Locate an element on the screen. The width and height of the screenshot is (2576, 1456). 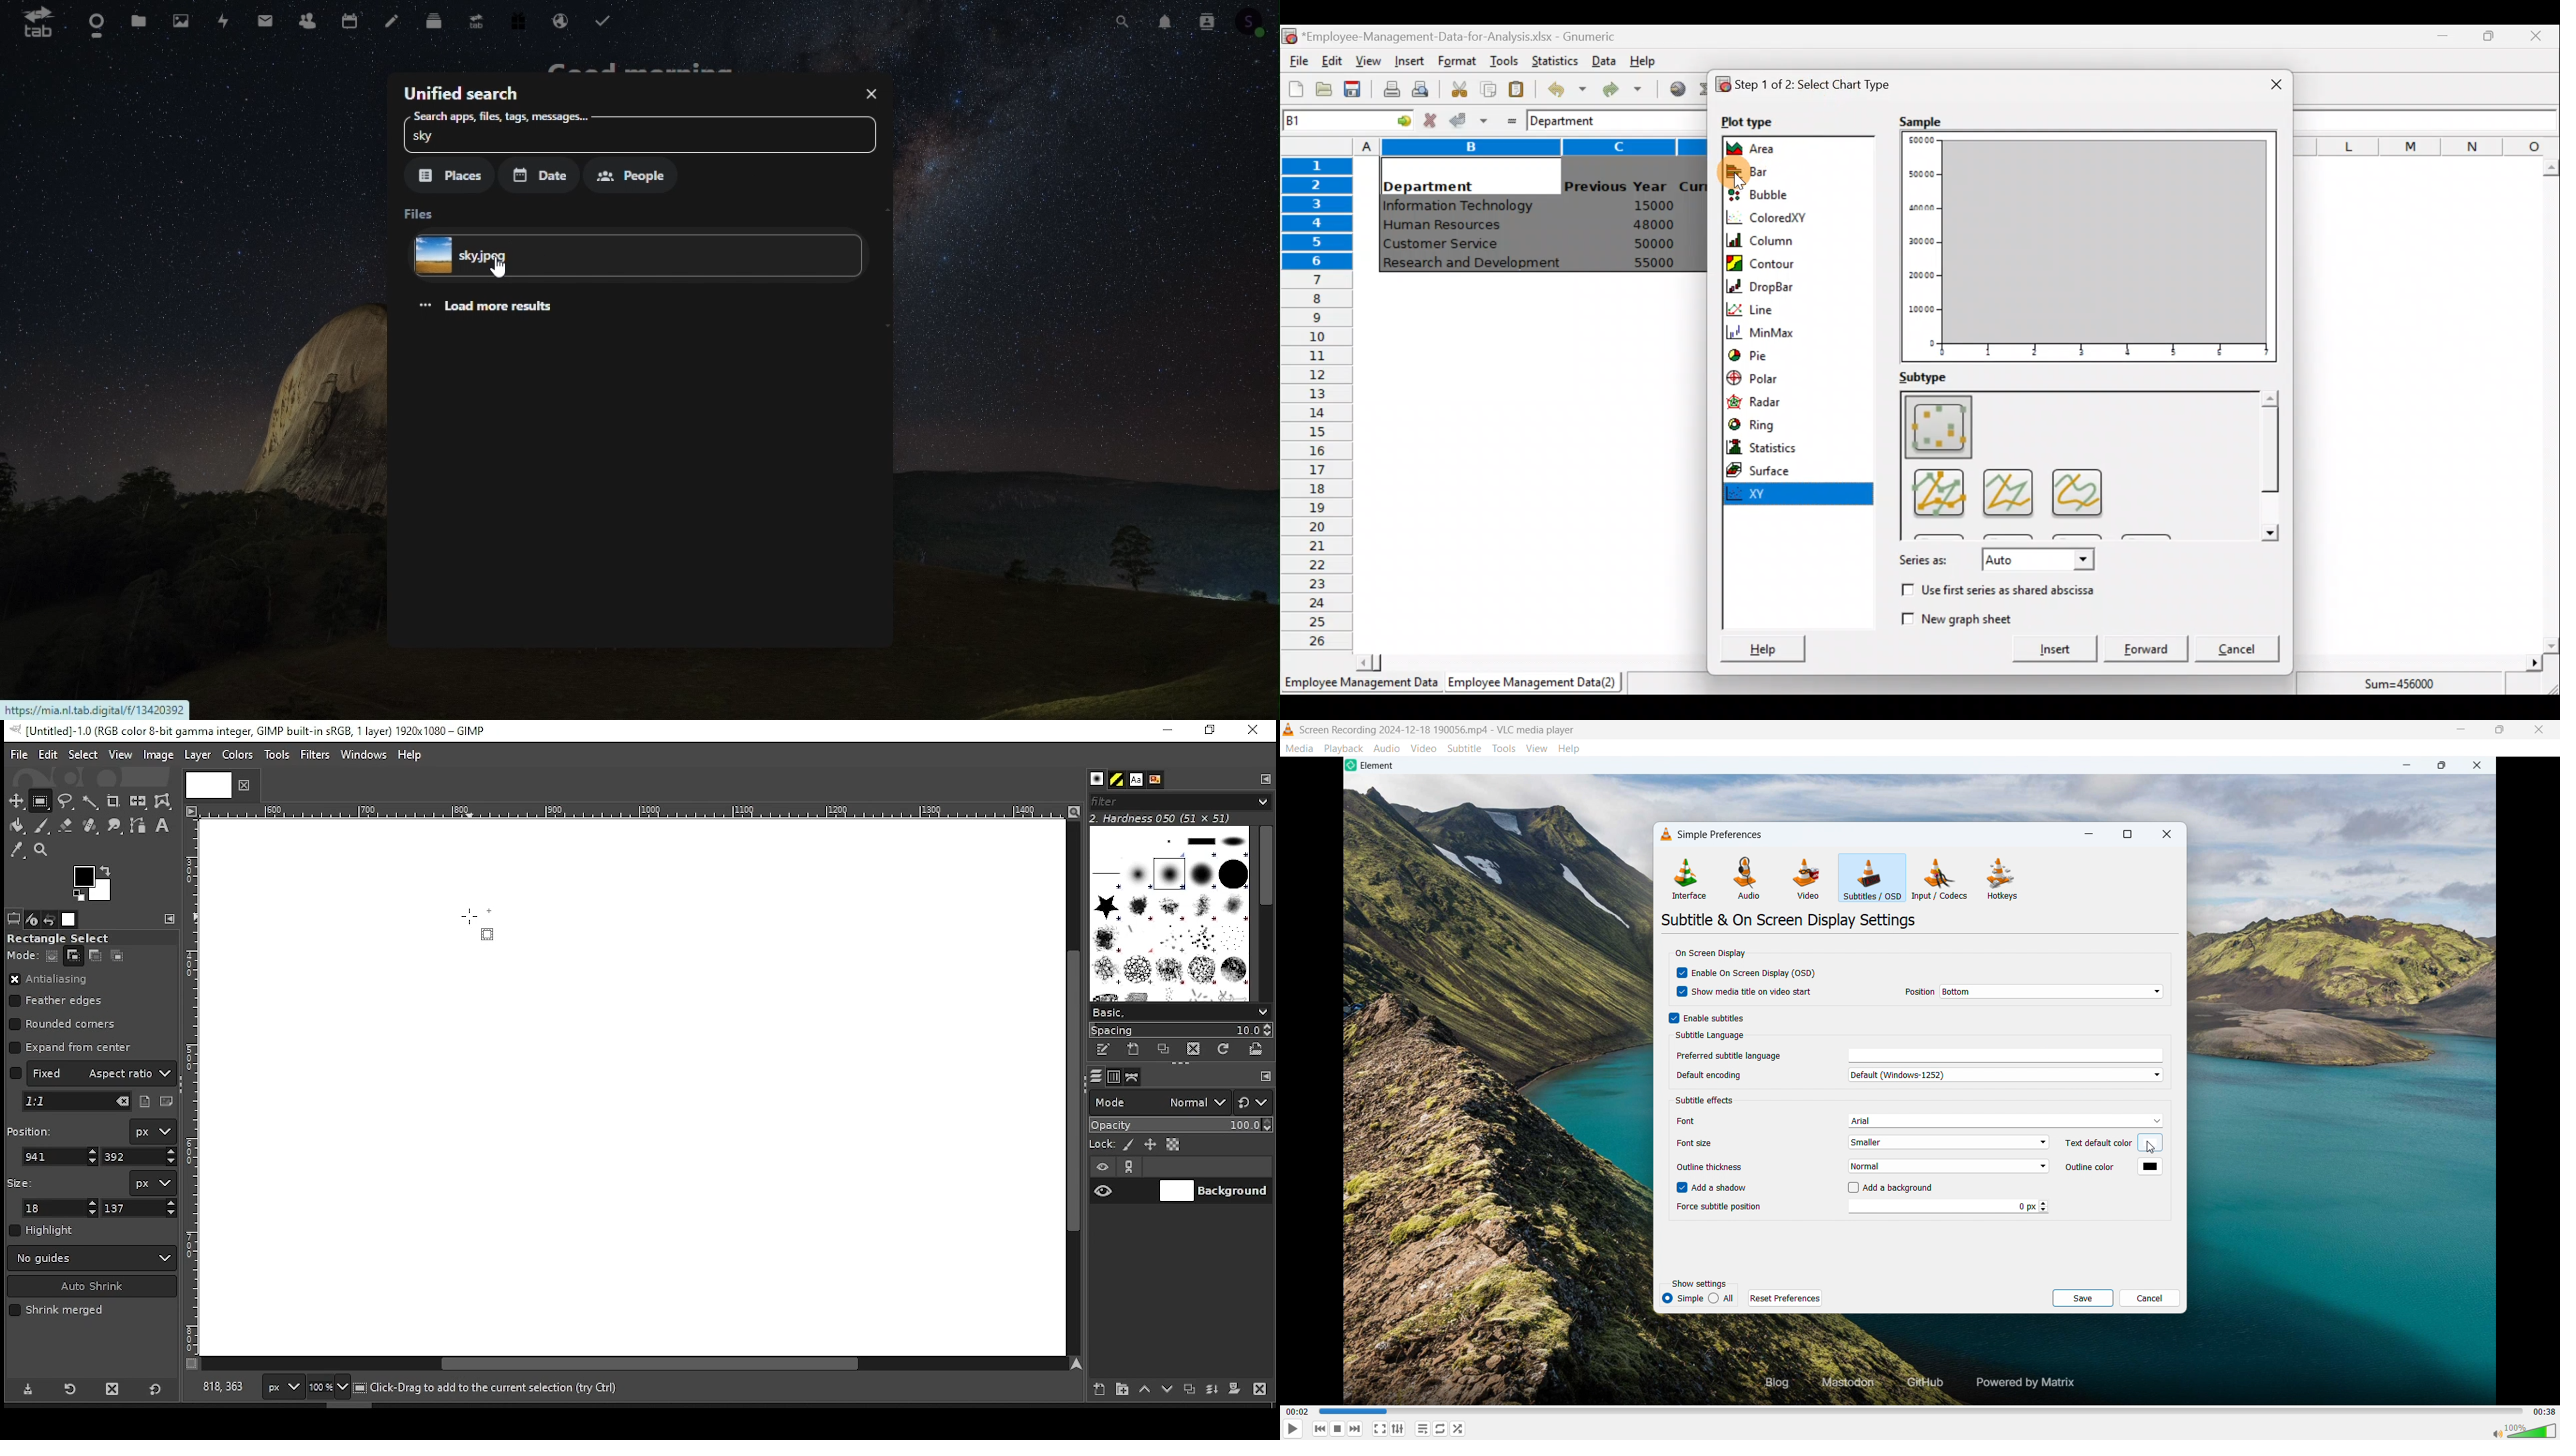
Undo last action is located at coordinates (1559, 86).